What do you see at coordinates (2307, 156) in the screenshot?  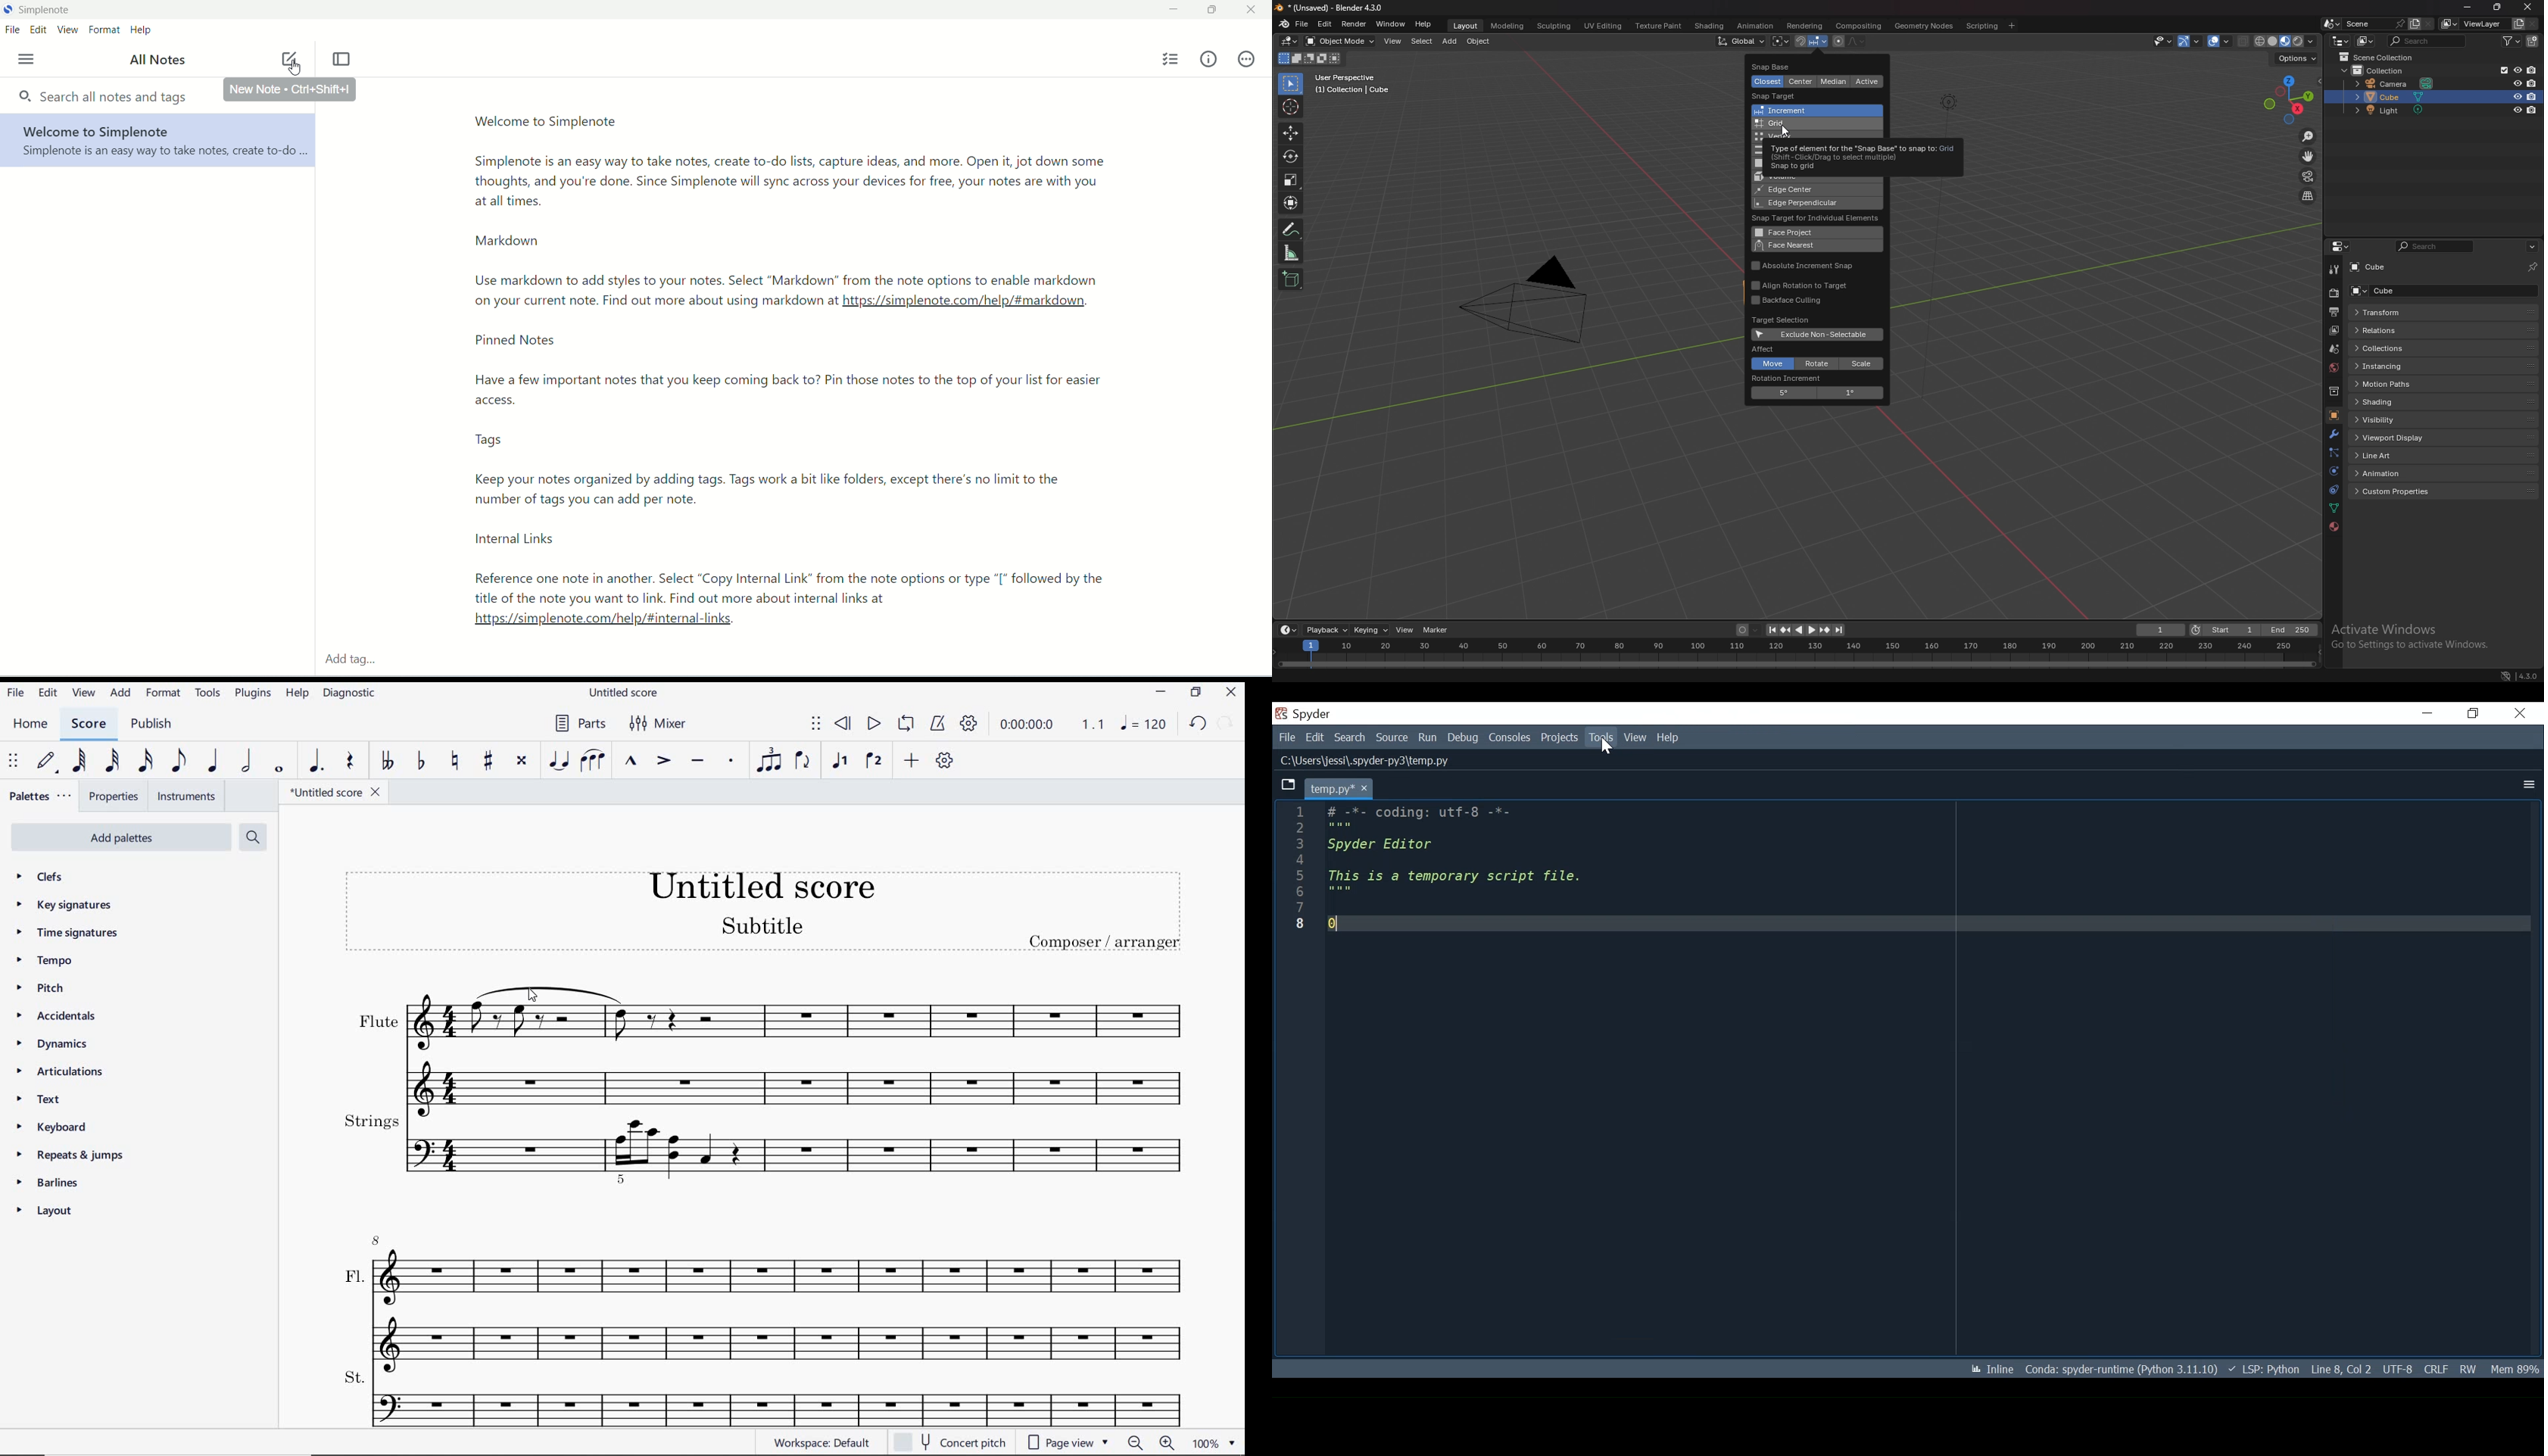 I see `move` at bounding box center [2307, 156].